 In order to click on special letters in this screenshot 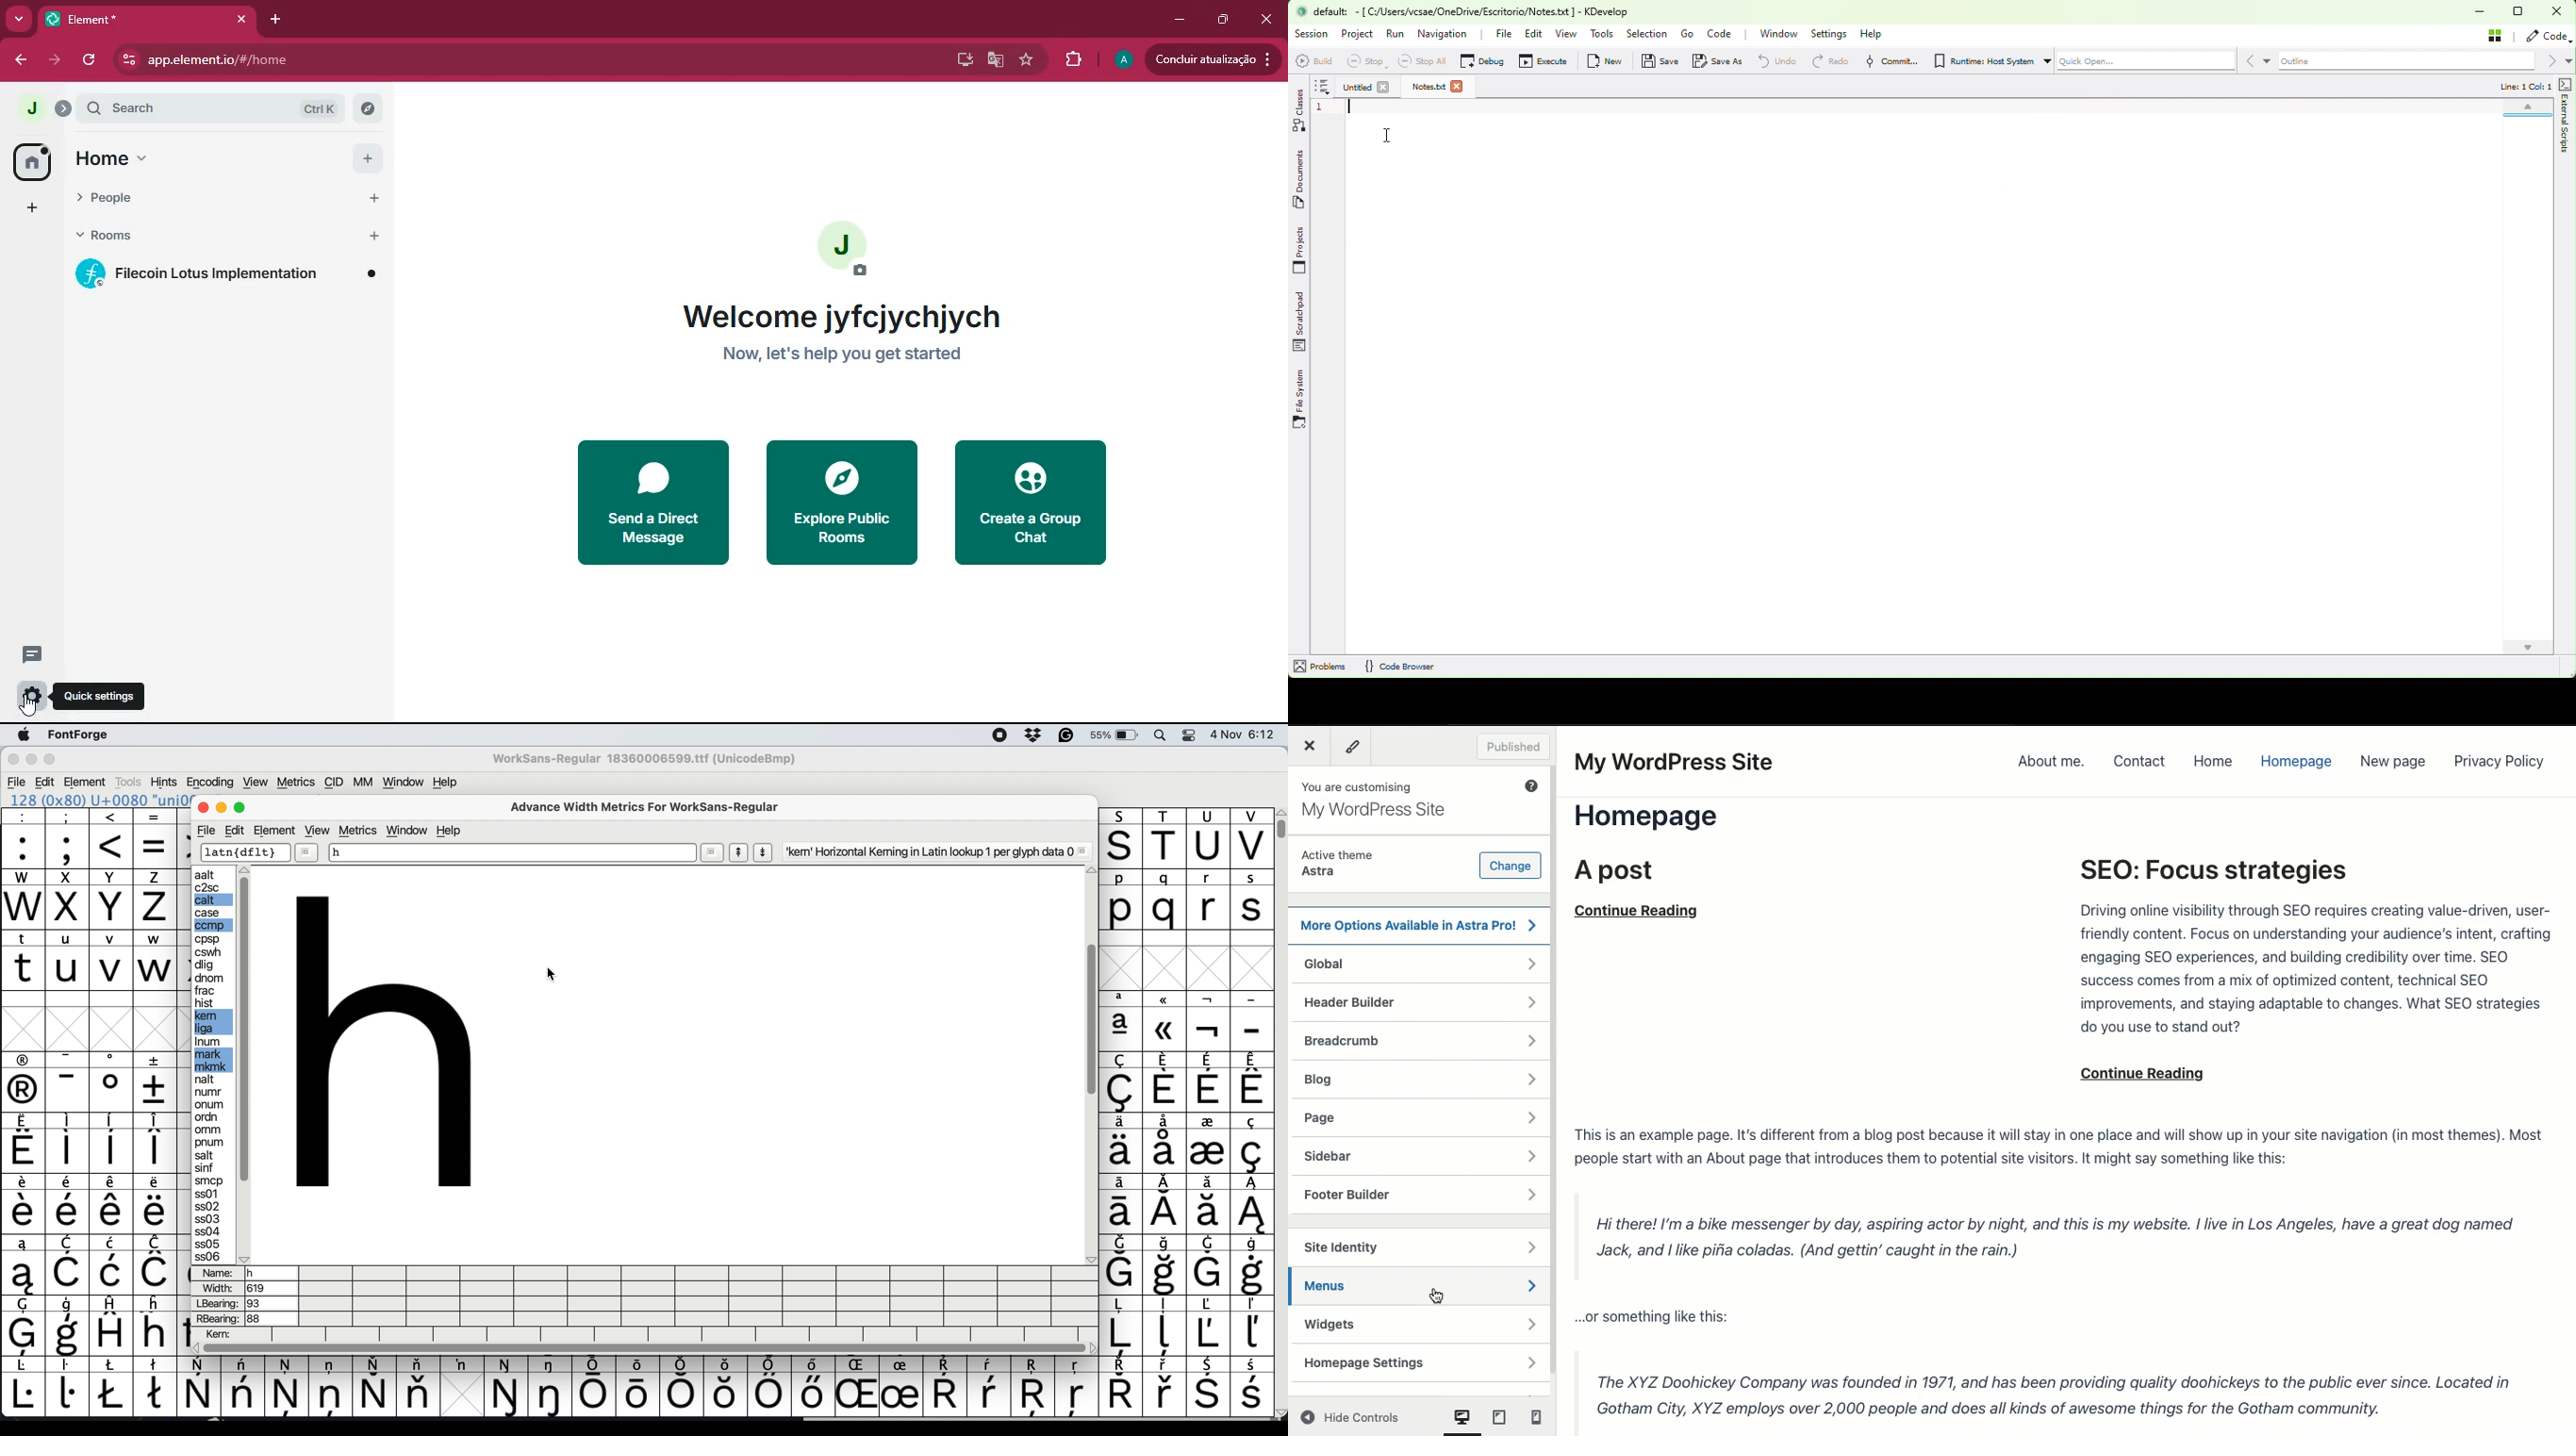, I will do `click(637, 1395)`.